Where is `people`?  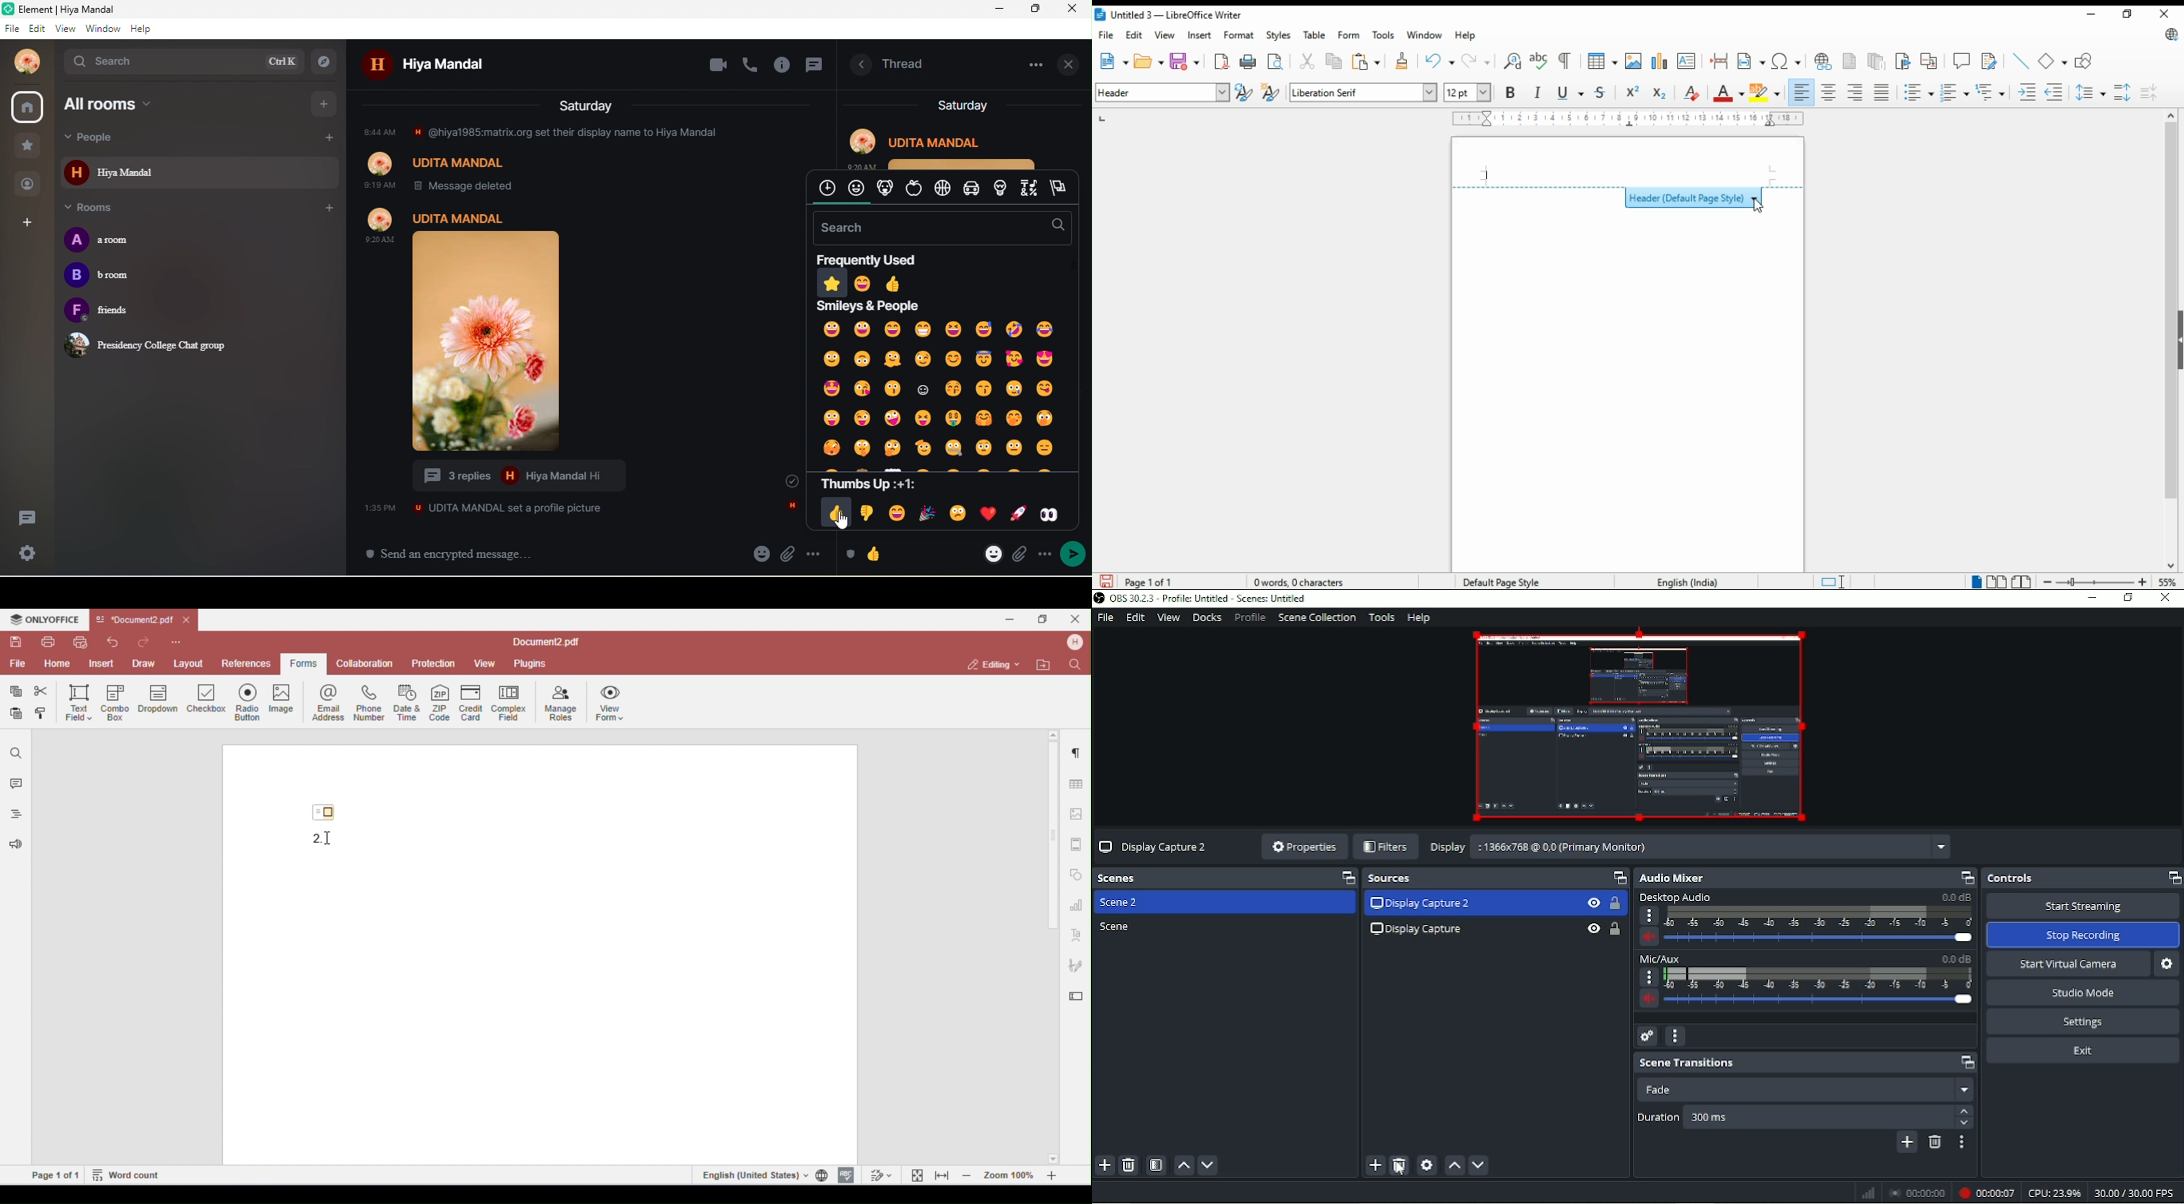
people is located at coordinates (29, 183).